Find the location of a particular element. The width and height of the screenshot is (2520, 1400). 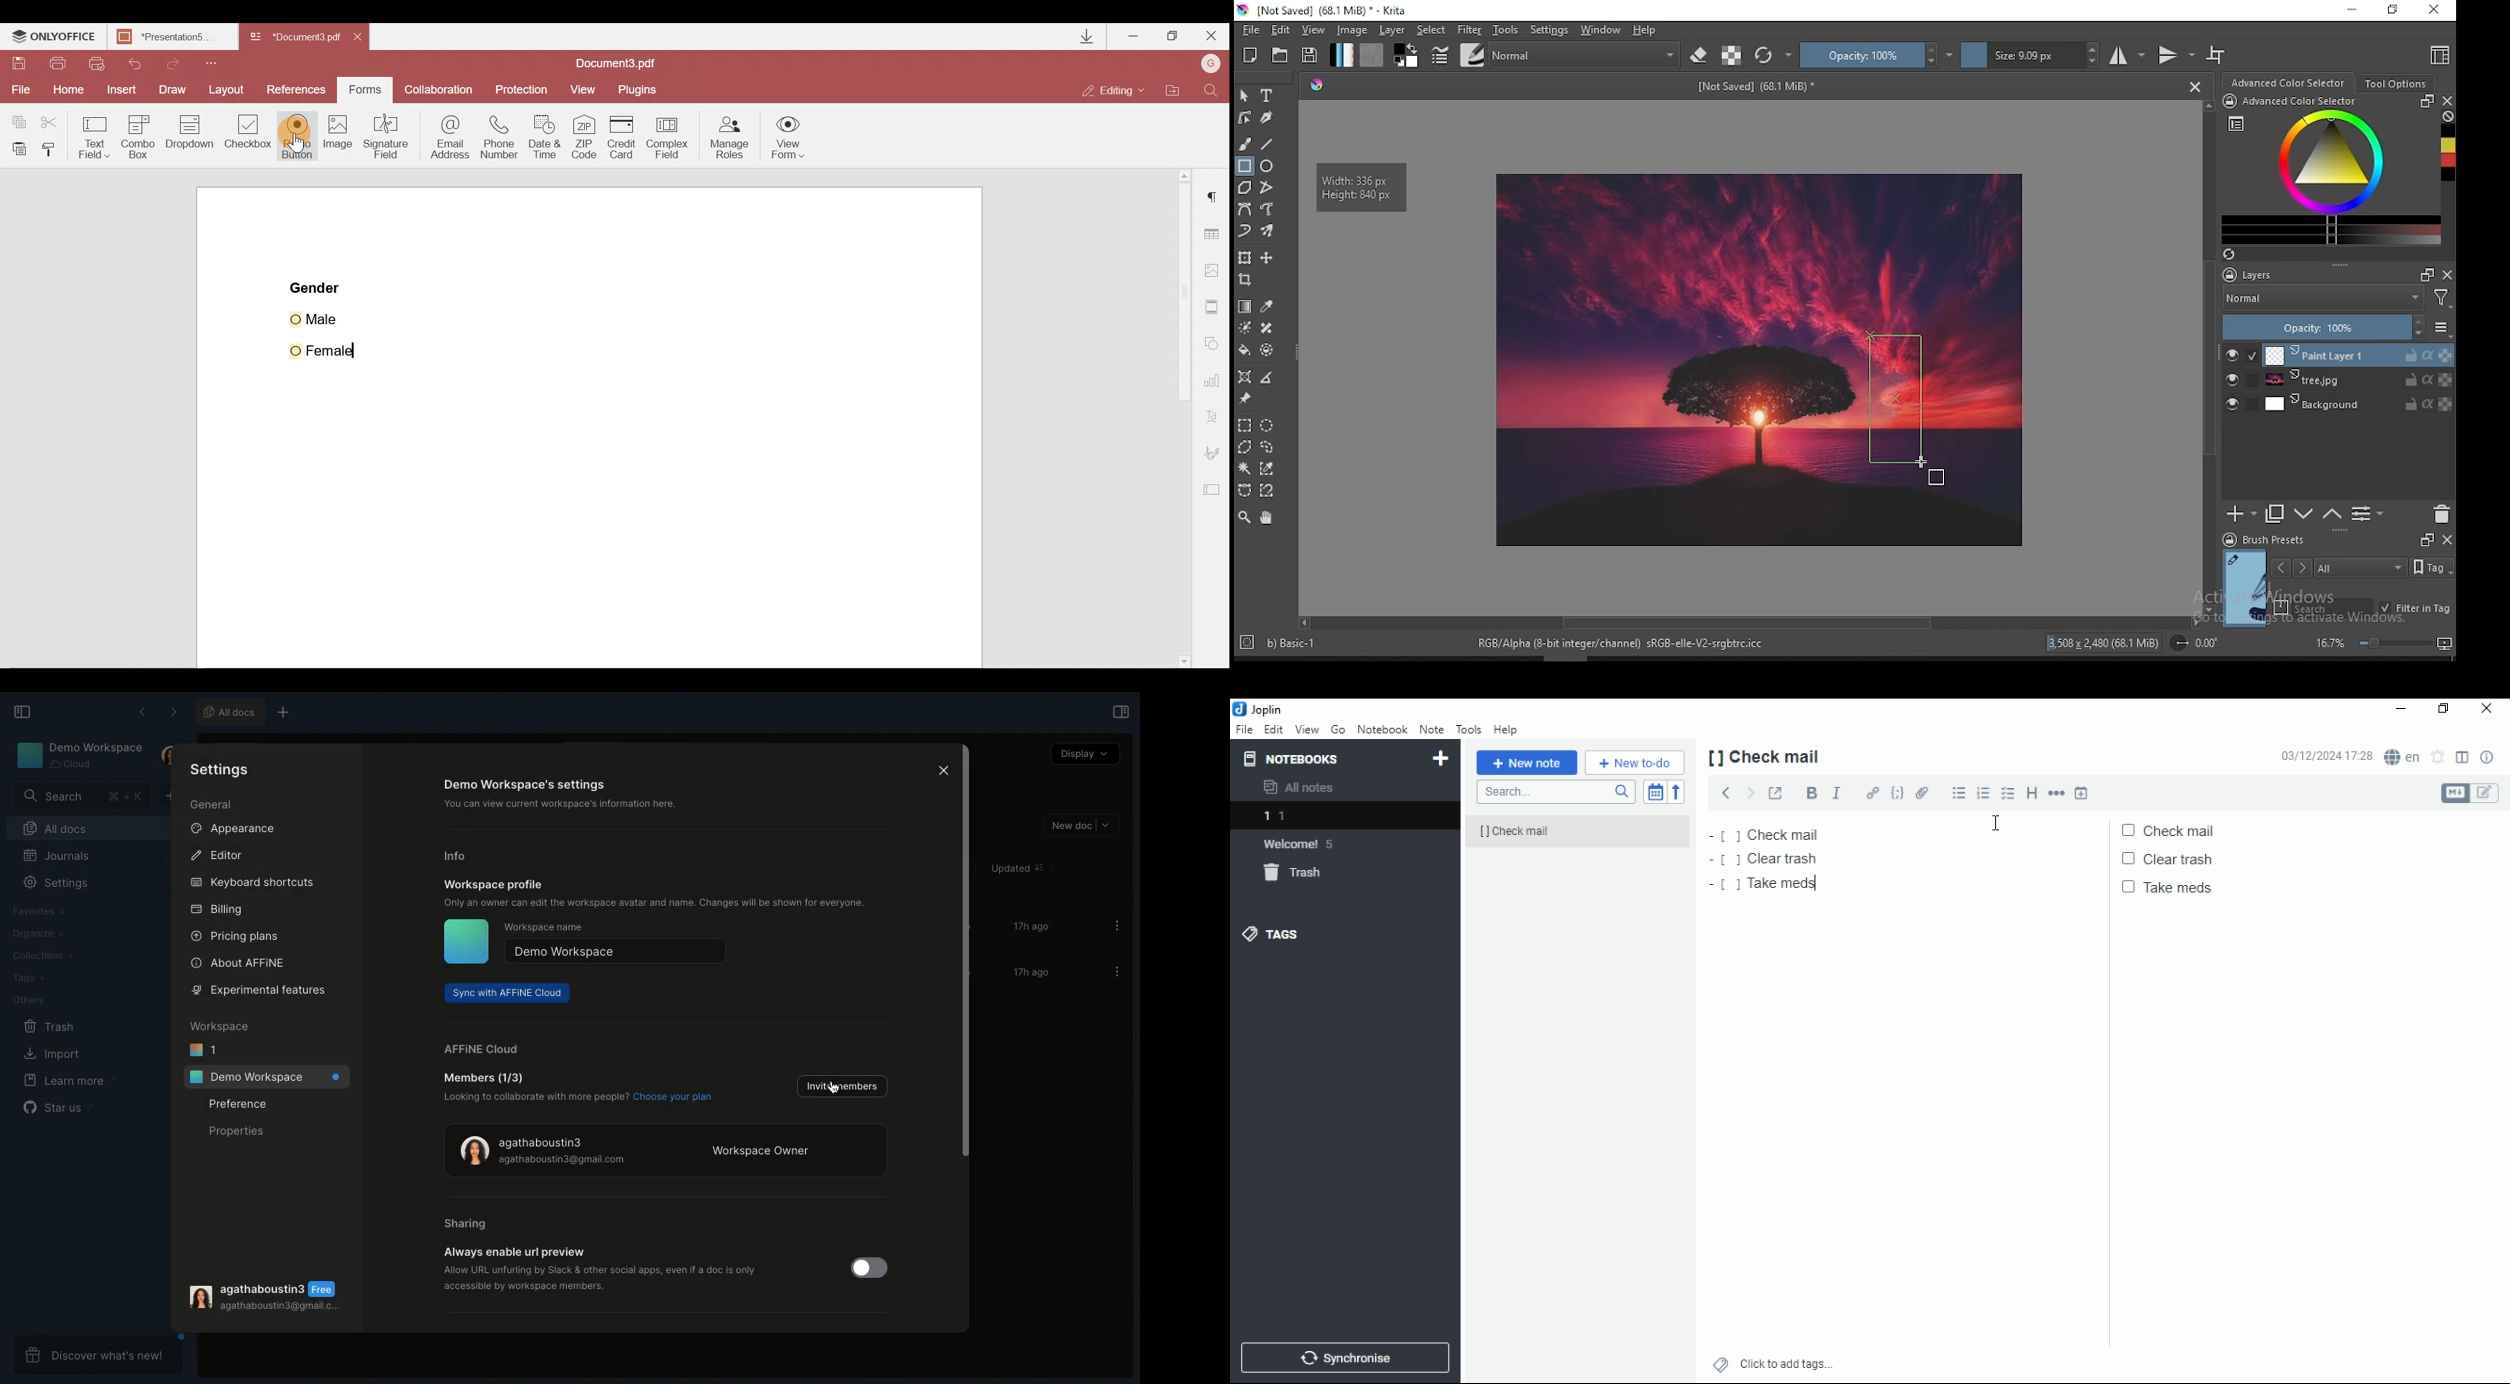

vertical mirror tool is located at coordinates (2176, 56).